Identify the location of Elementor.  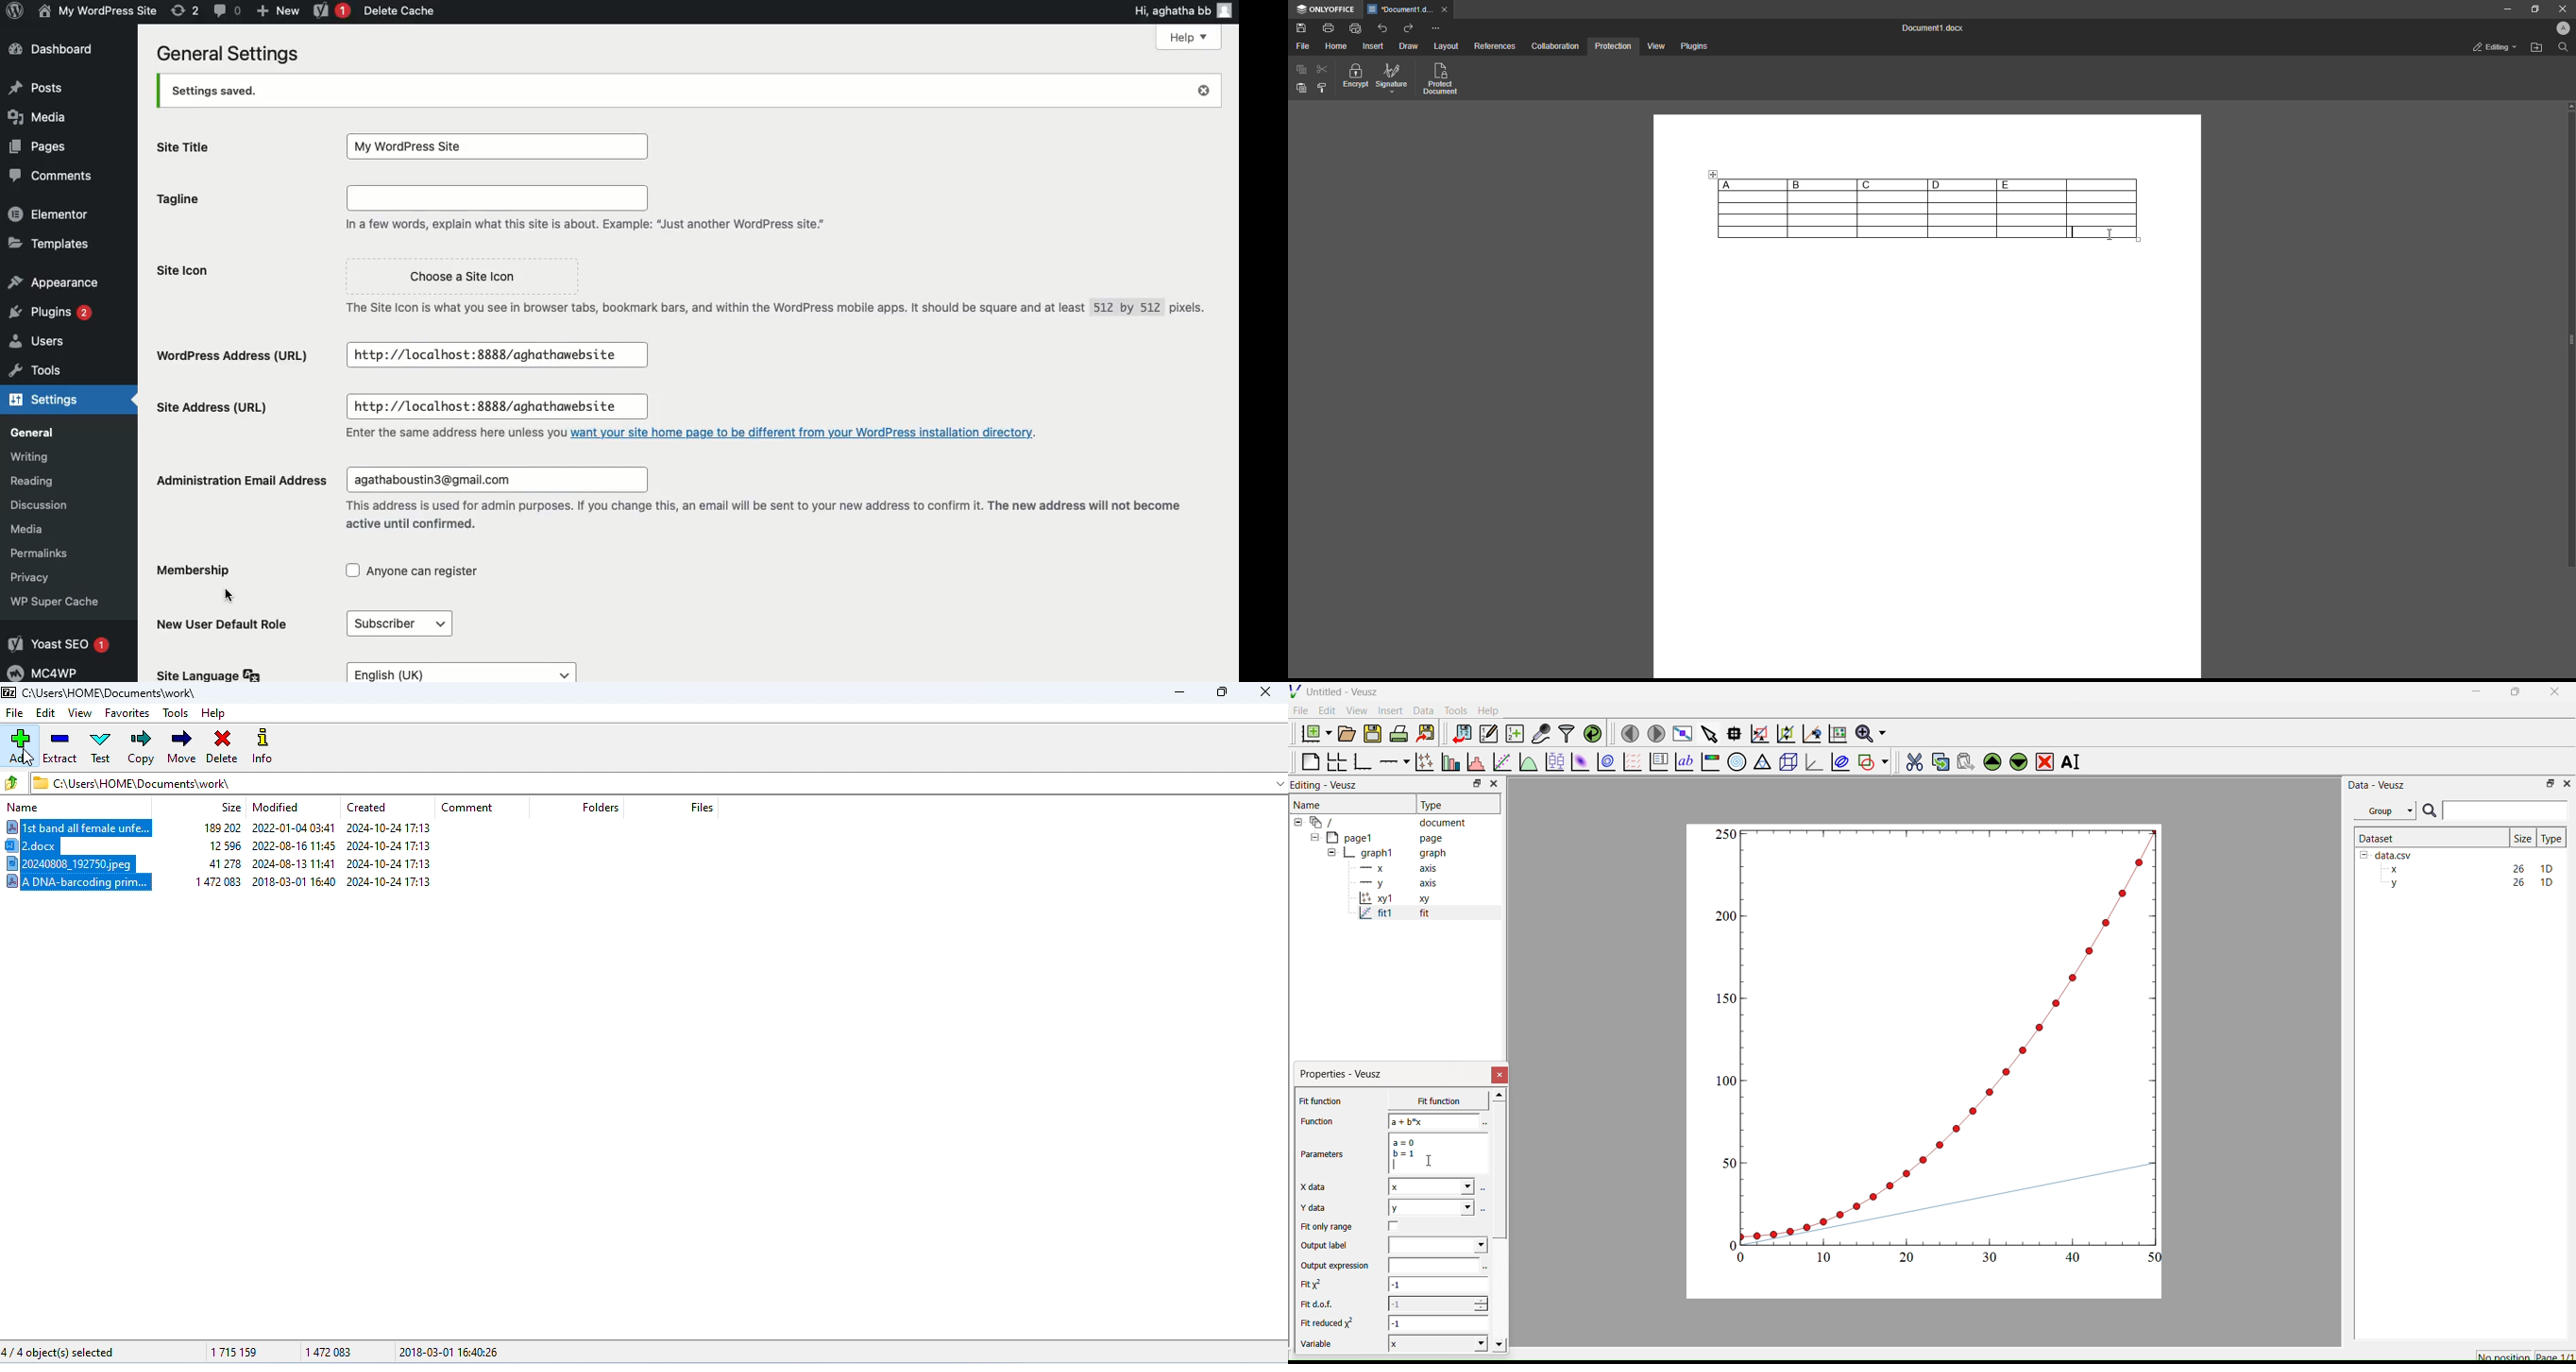
(52, 213).